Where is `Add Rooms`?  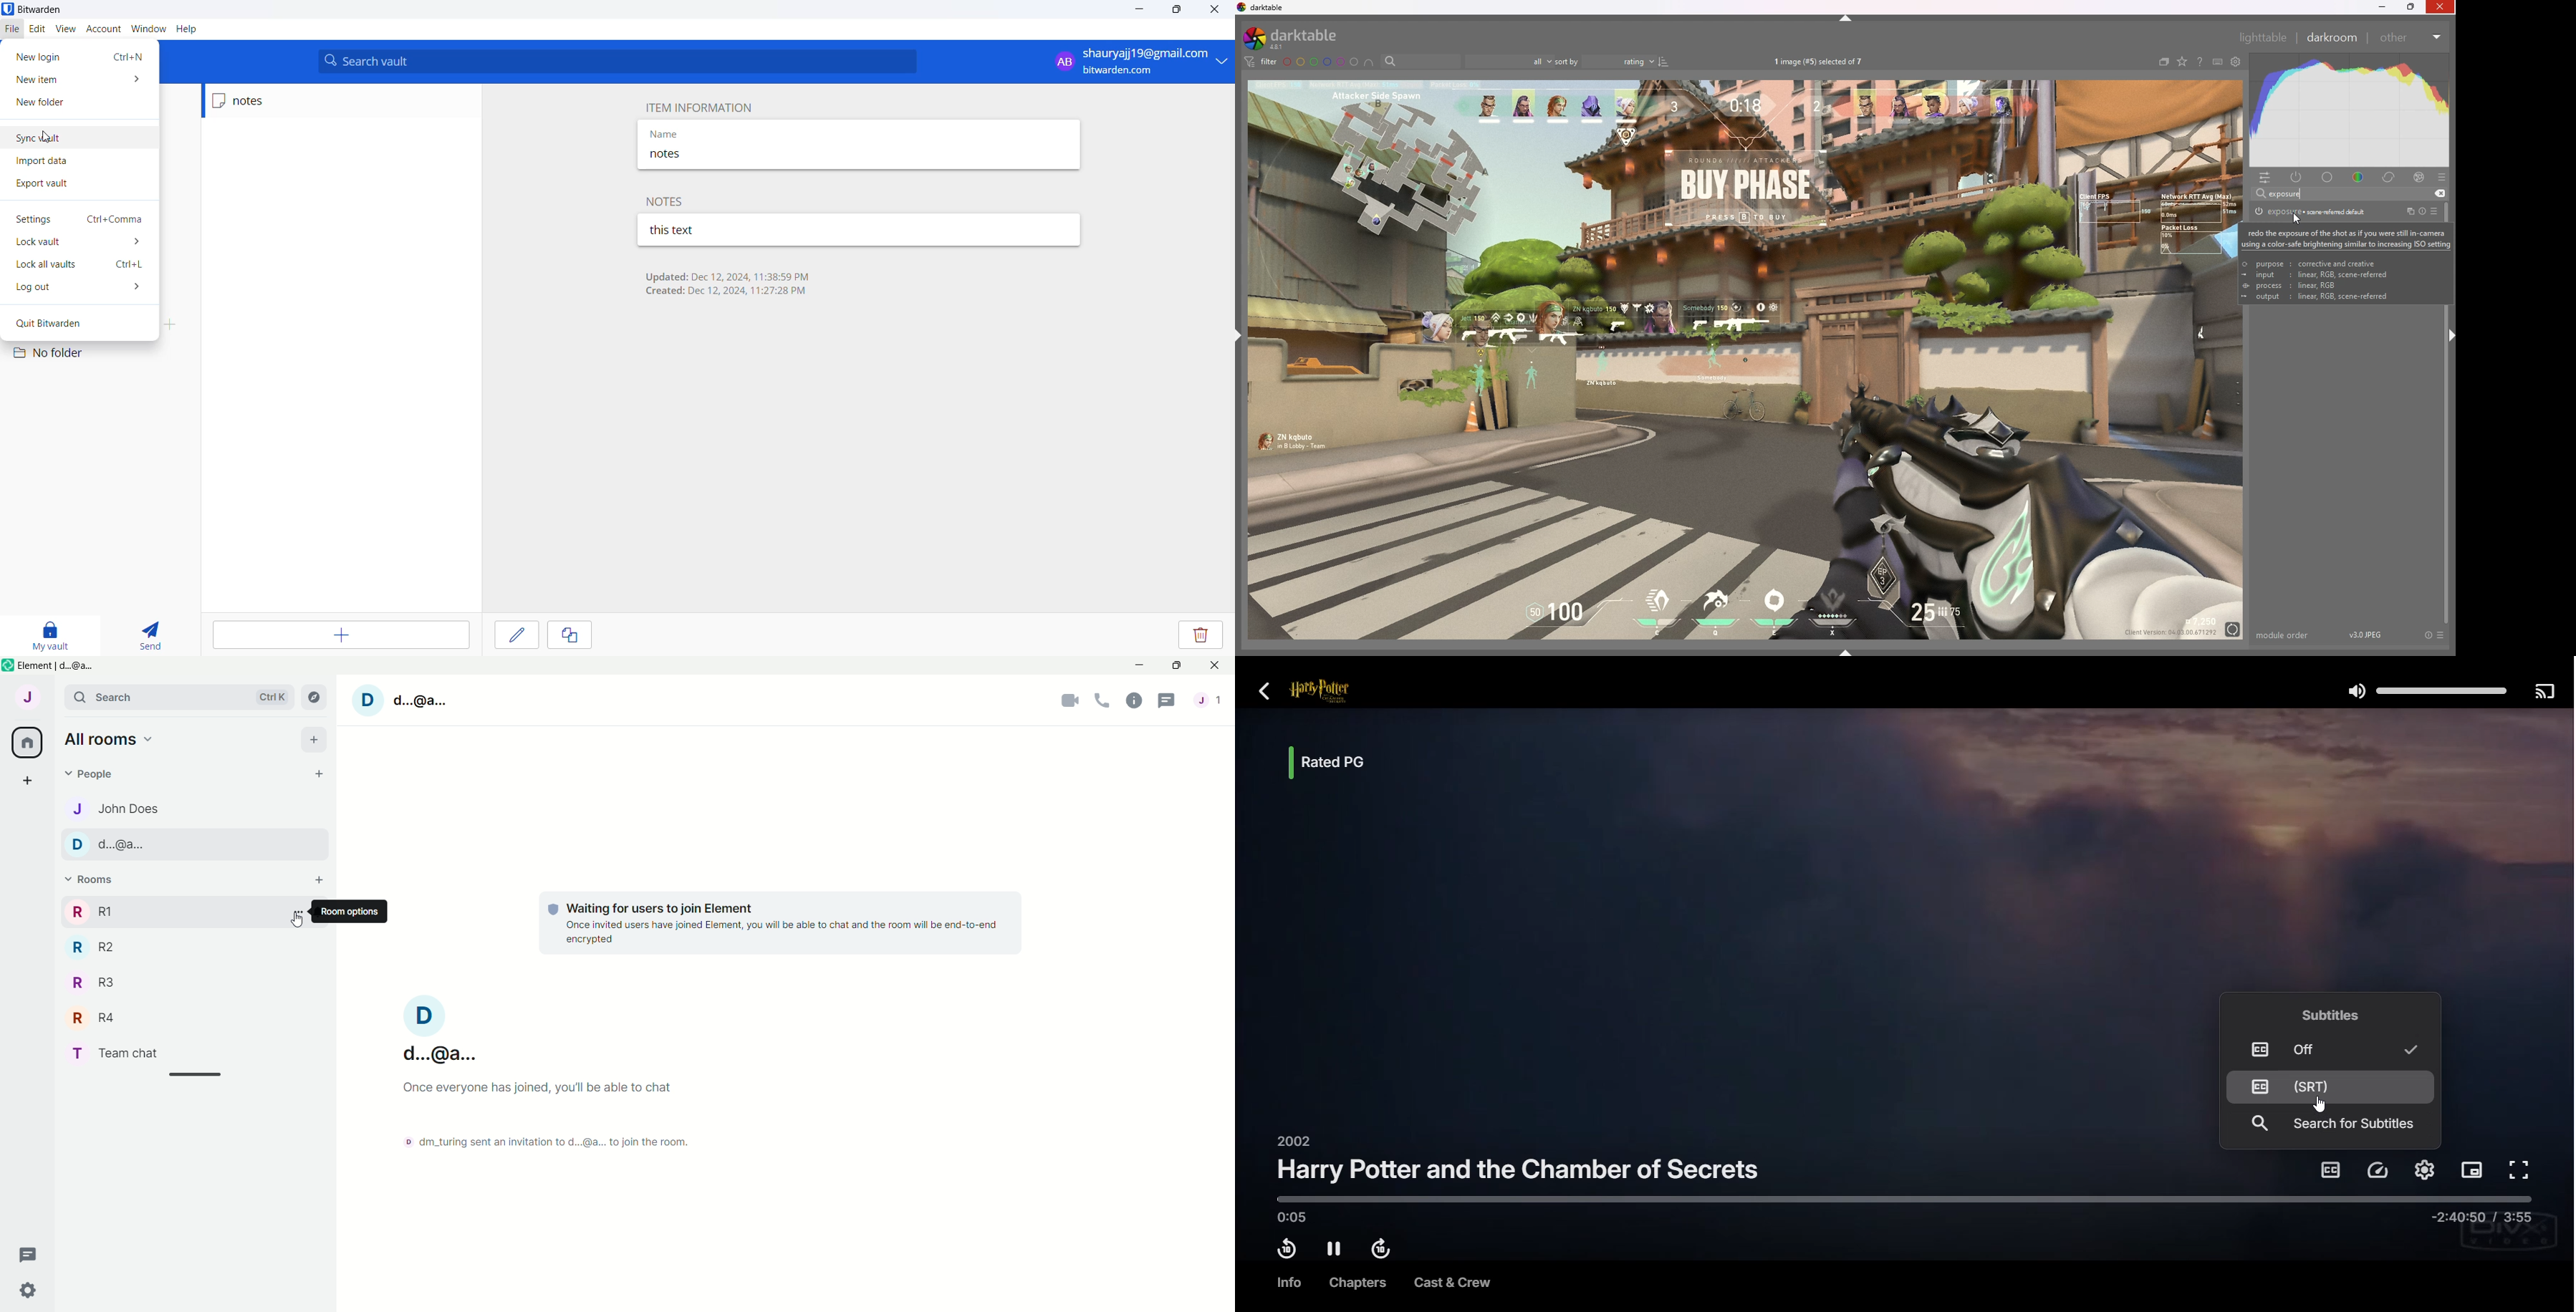
Add Rooms is located at coordinates (323, 882).